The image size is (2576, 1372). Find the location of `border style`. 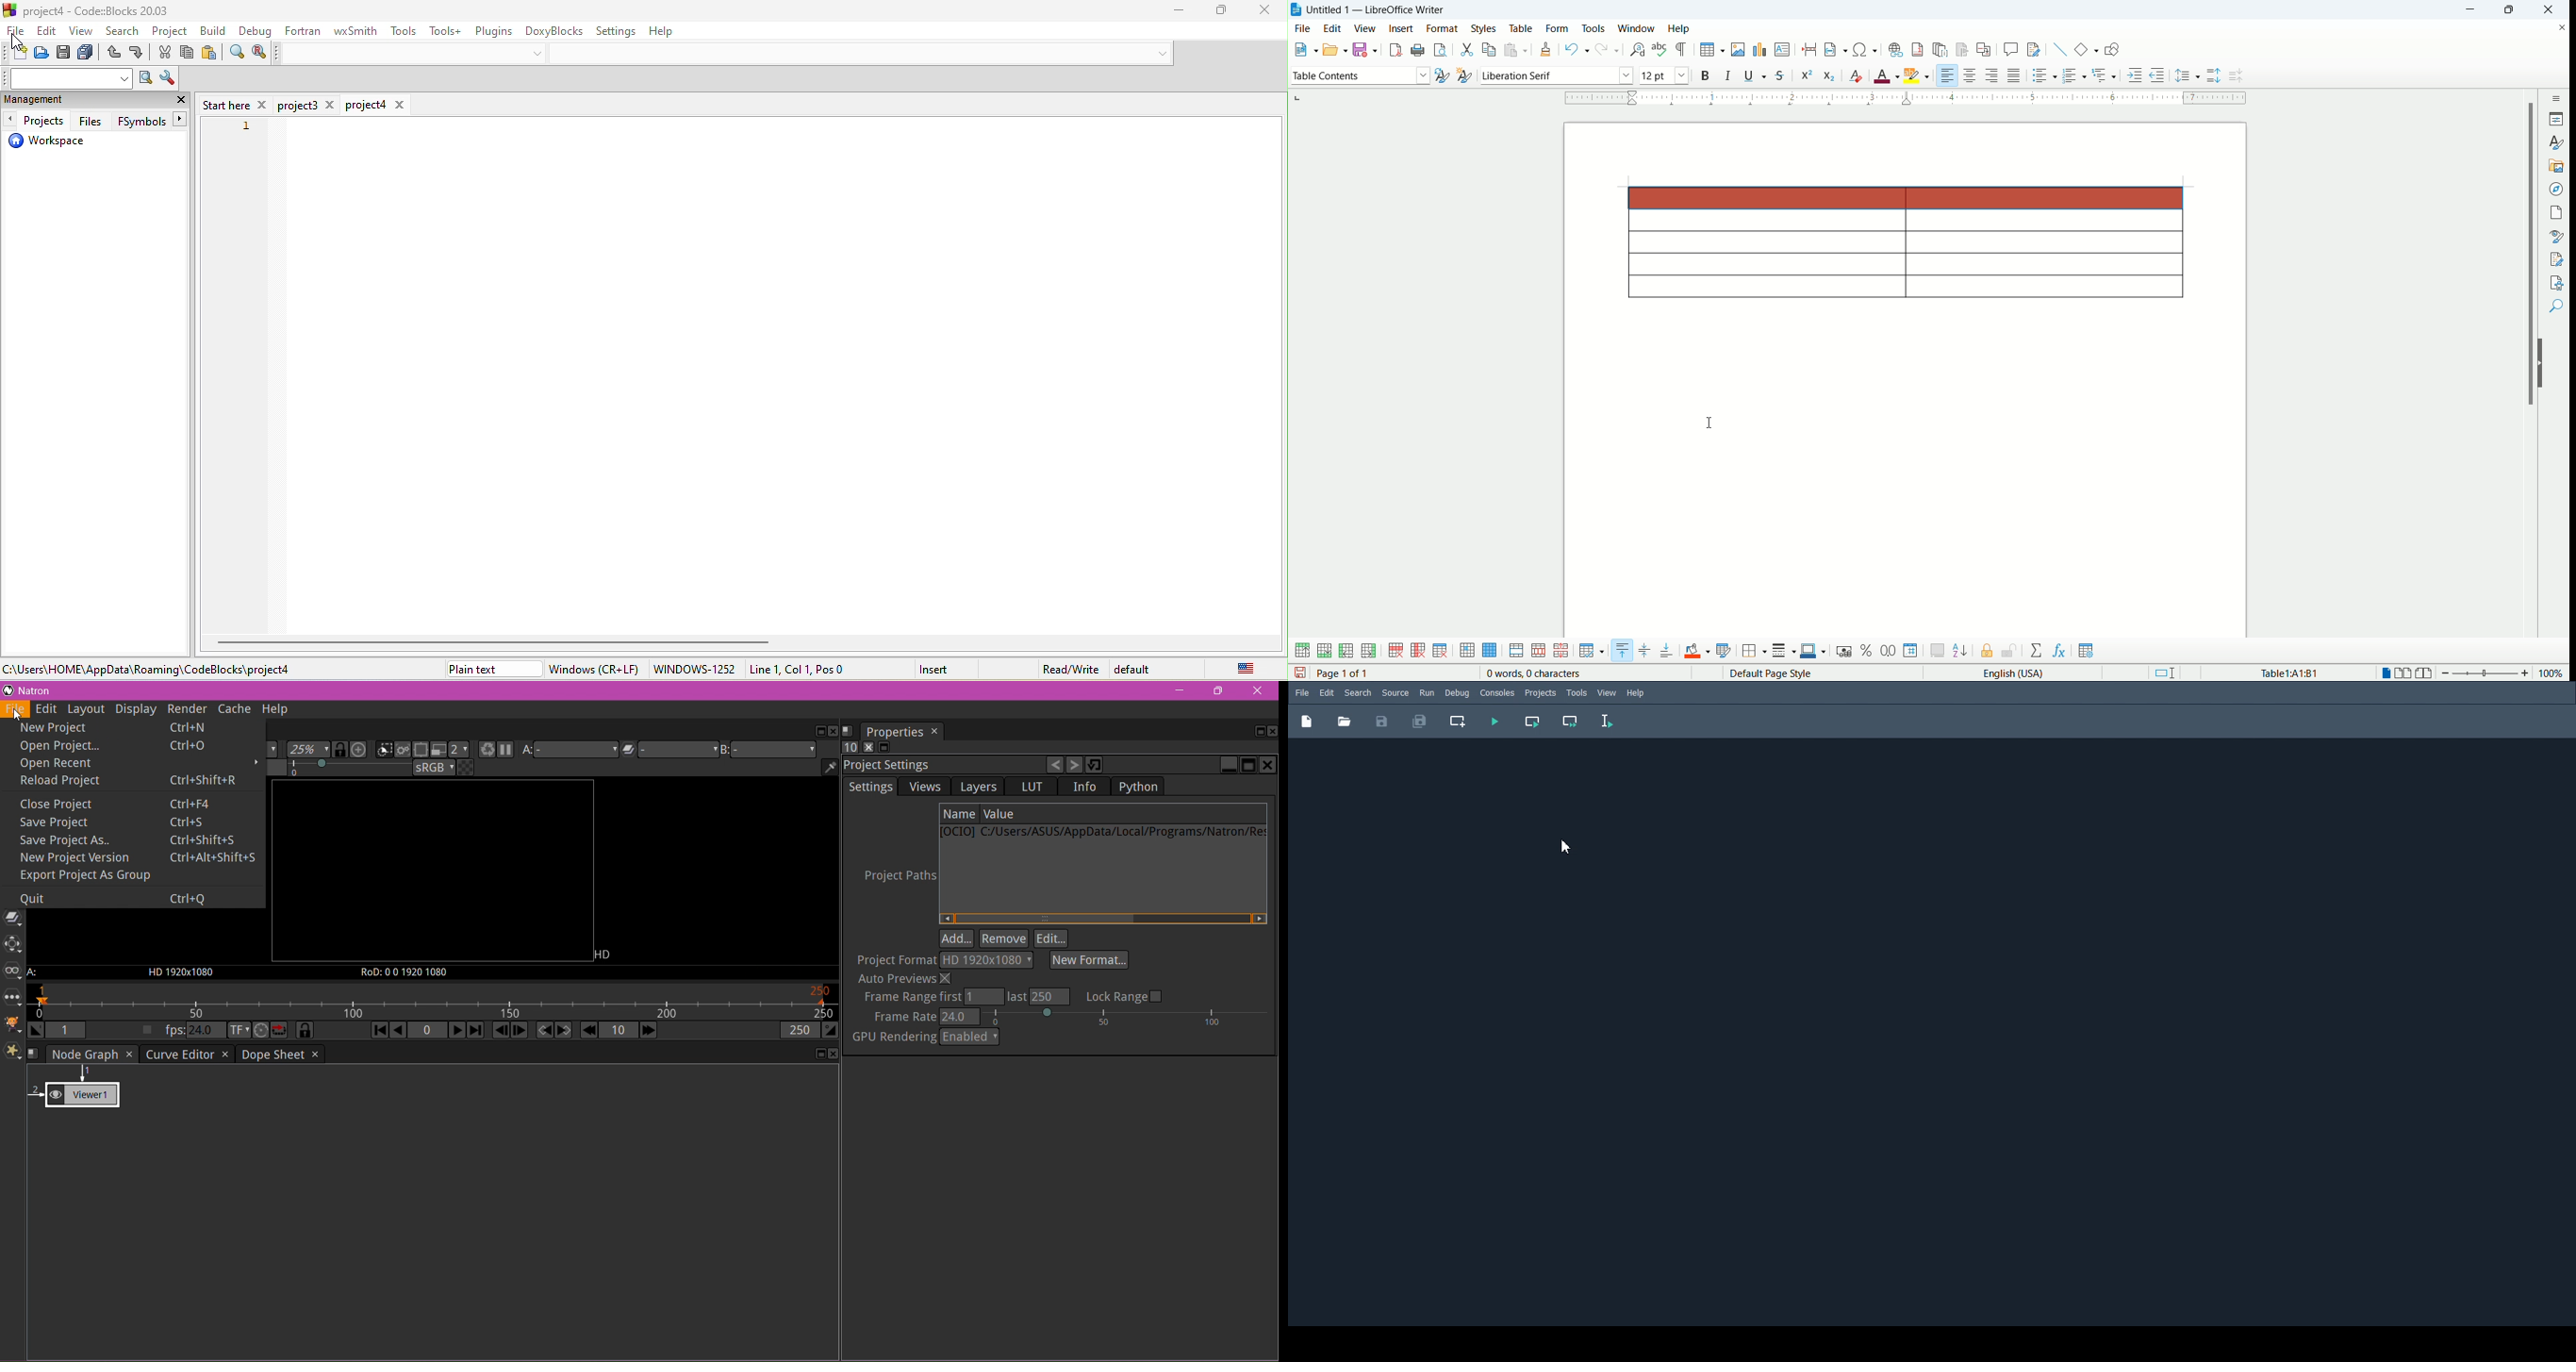

border style is located at coordinates (1783, 652).